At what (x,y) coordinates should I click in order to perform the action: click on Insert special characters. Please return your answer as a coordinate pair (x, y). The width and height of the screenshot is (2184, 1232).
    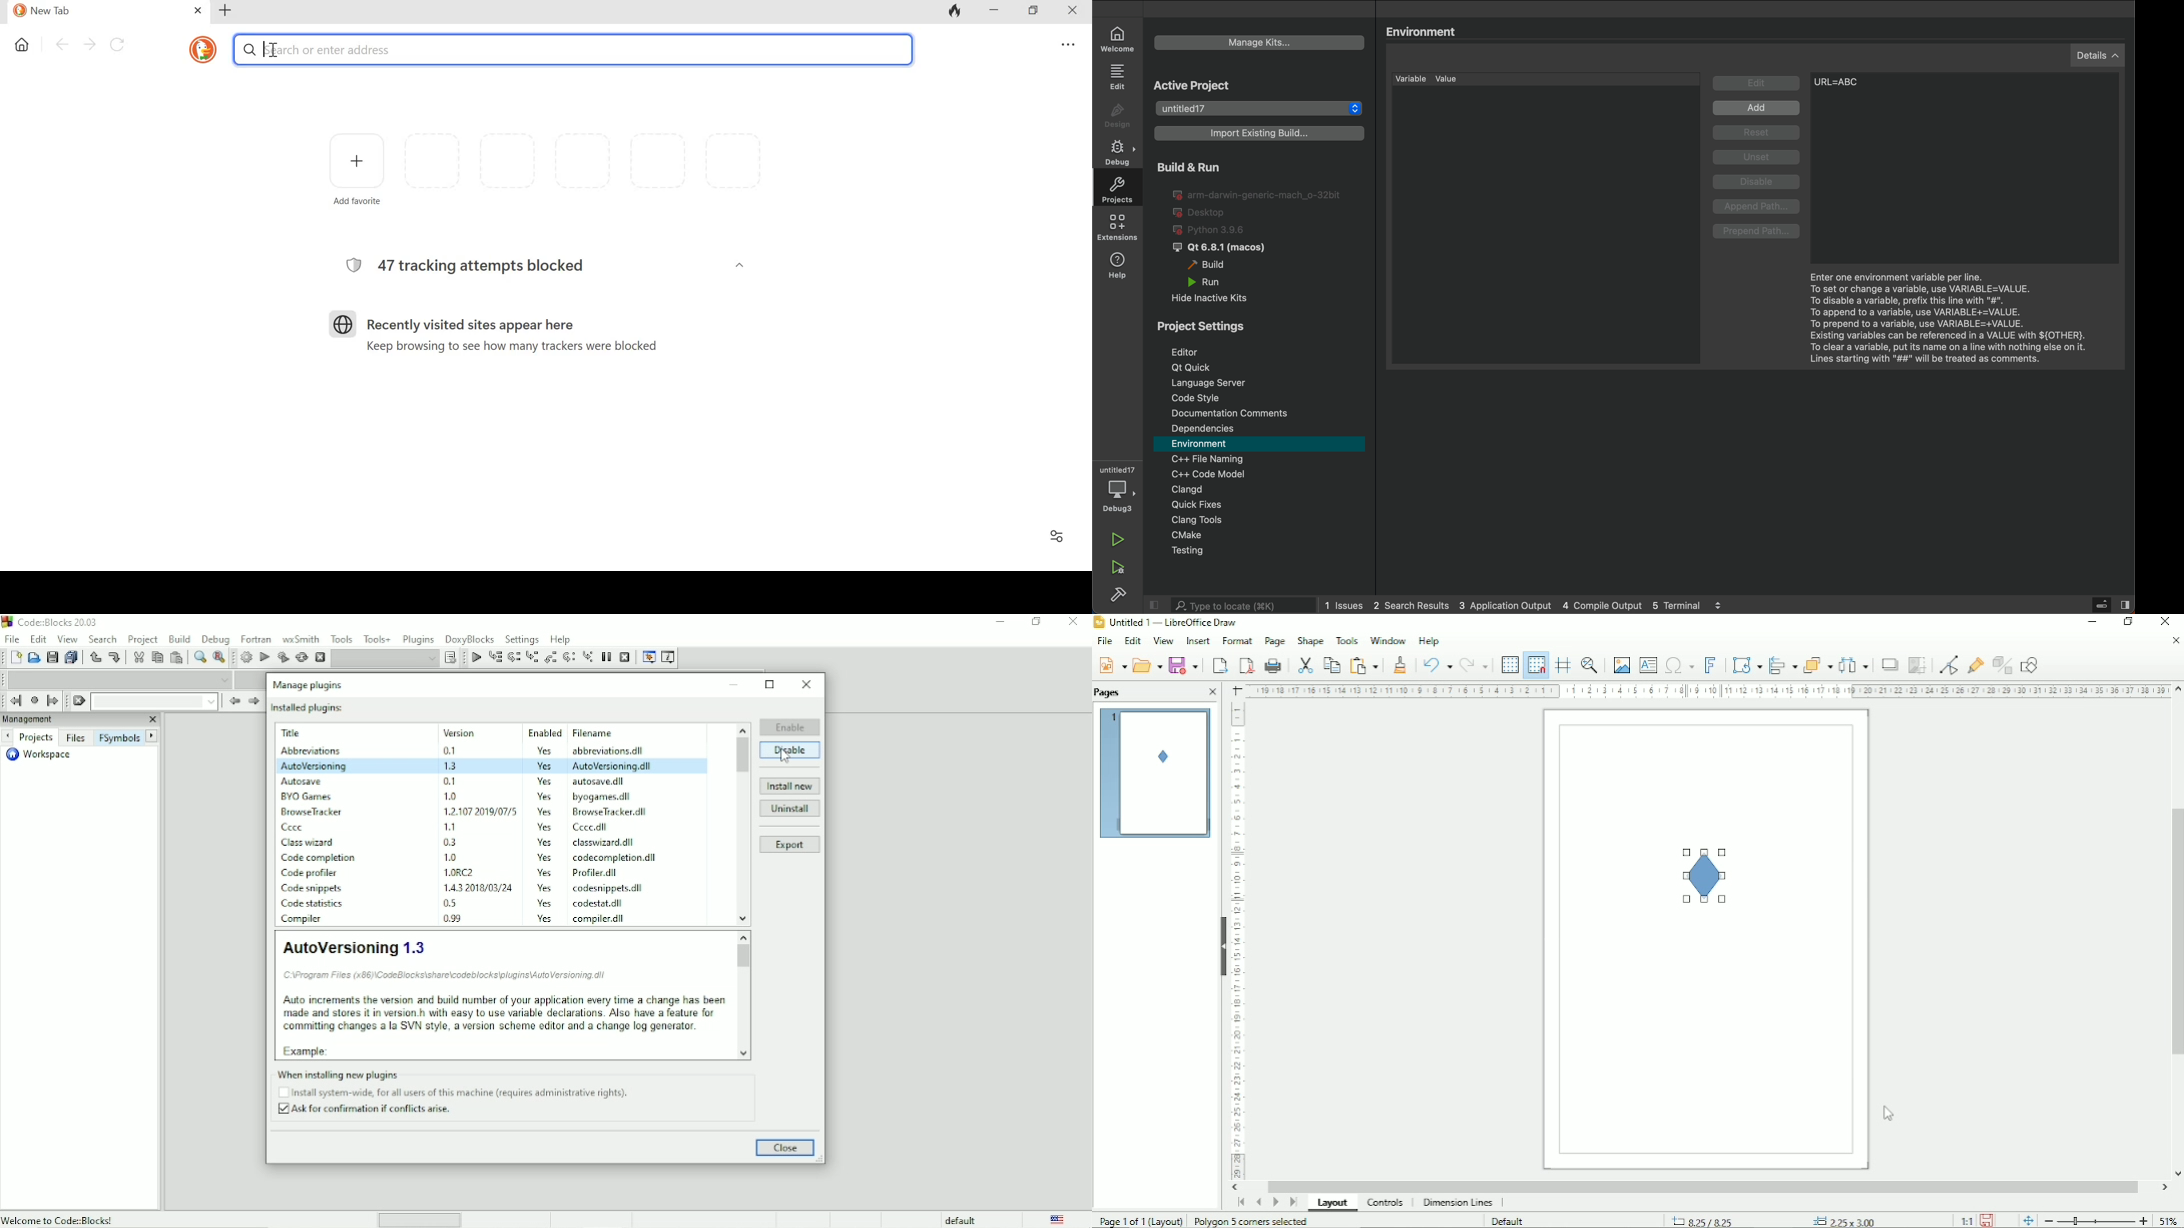
    Looking at the image, I should click on (1679, 663).